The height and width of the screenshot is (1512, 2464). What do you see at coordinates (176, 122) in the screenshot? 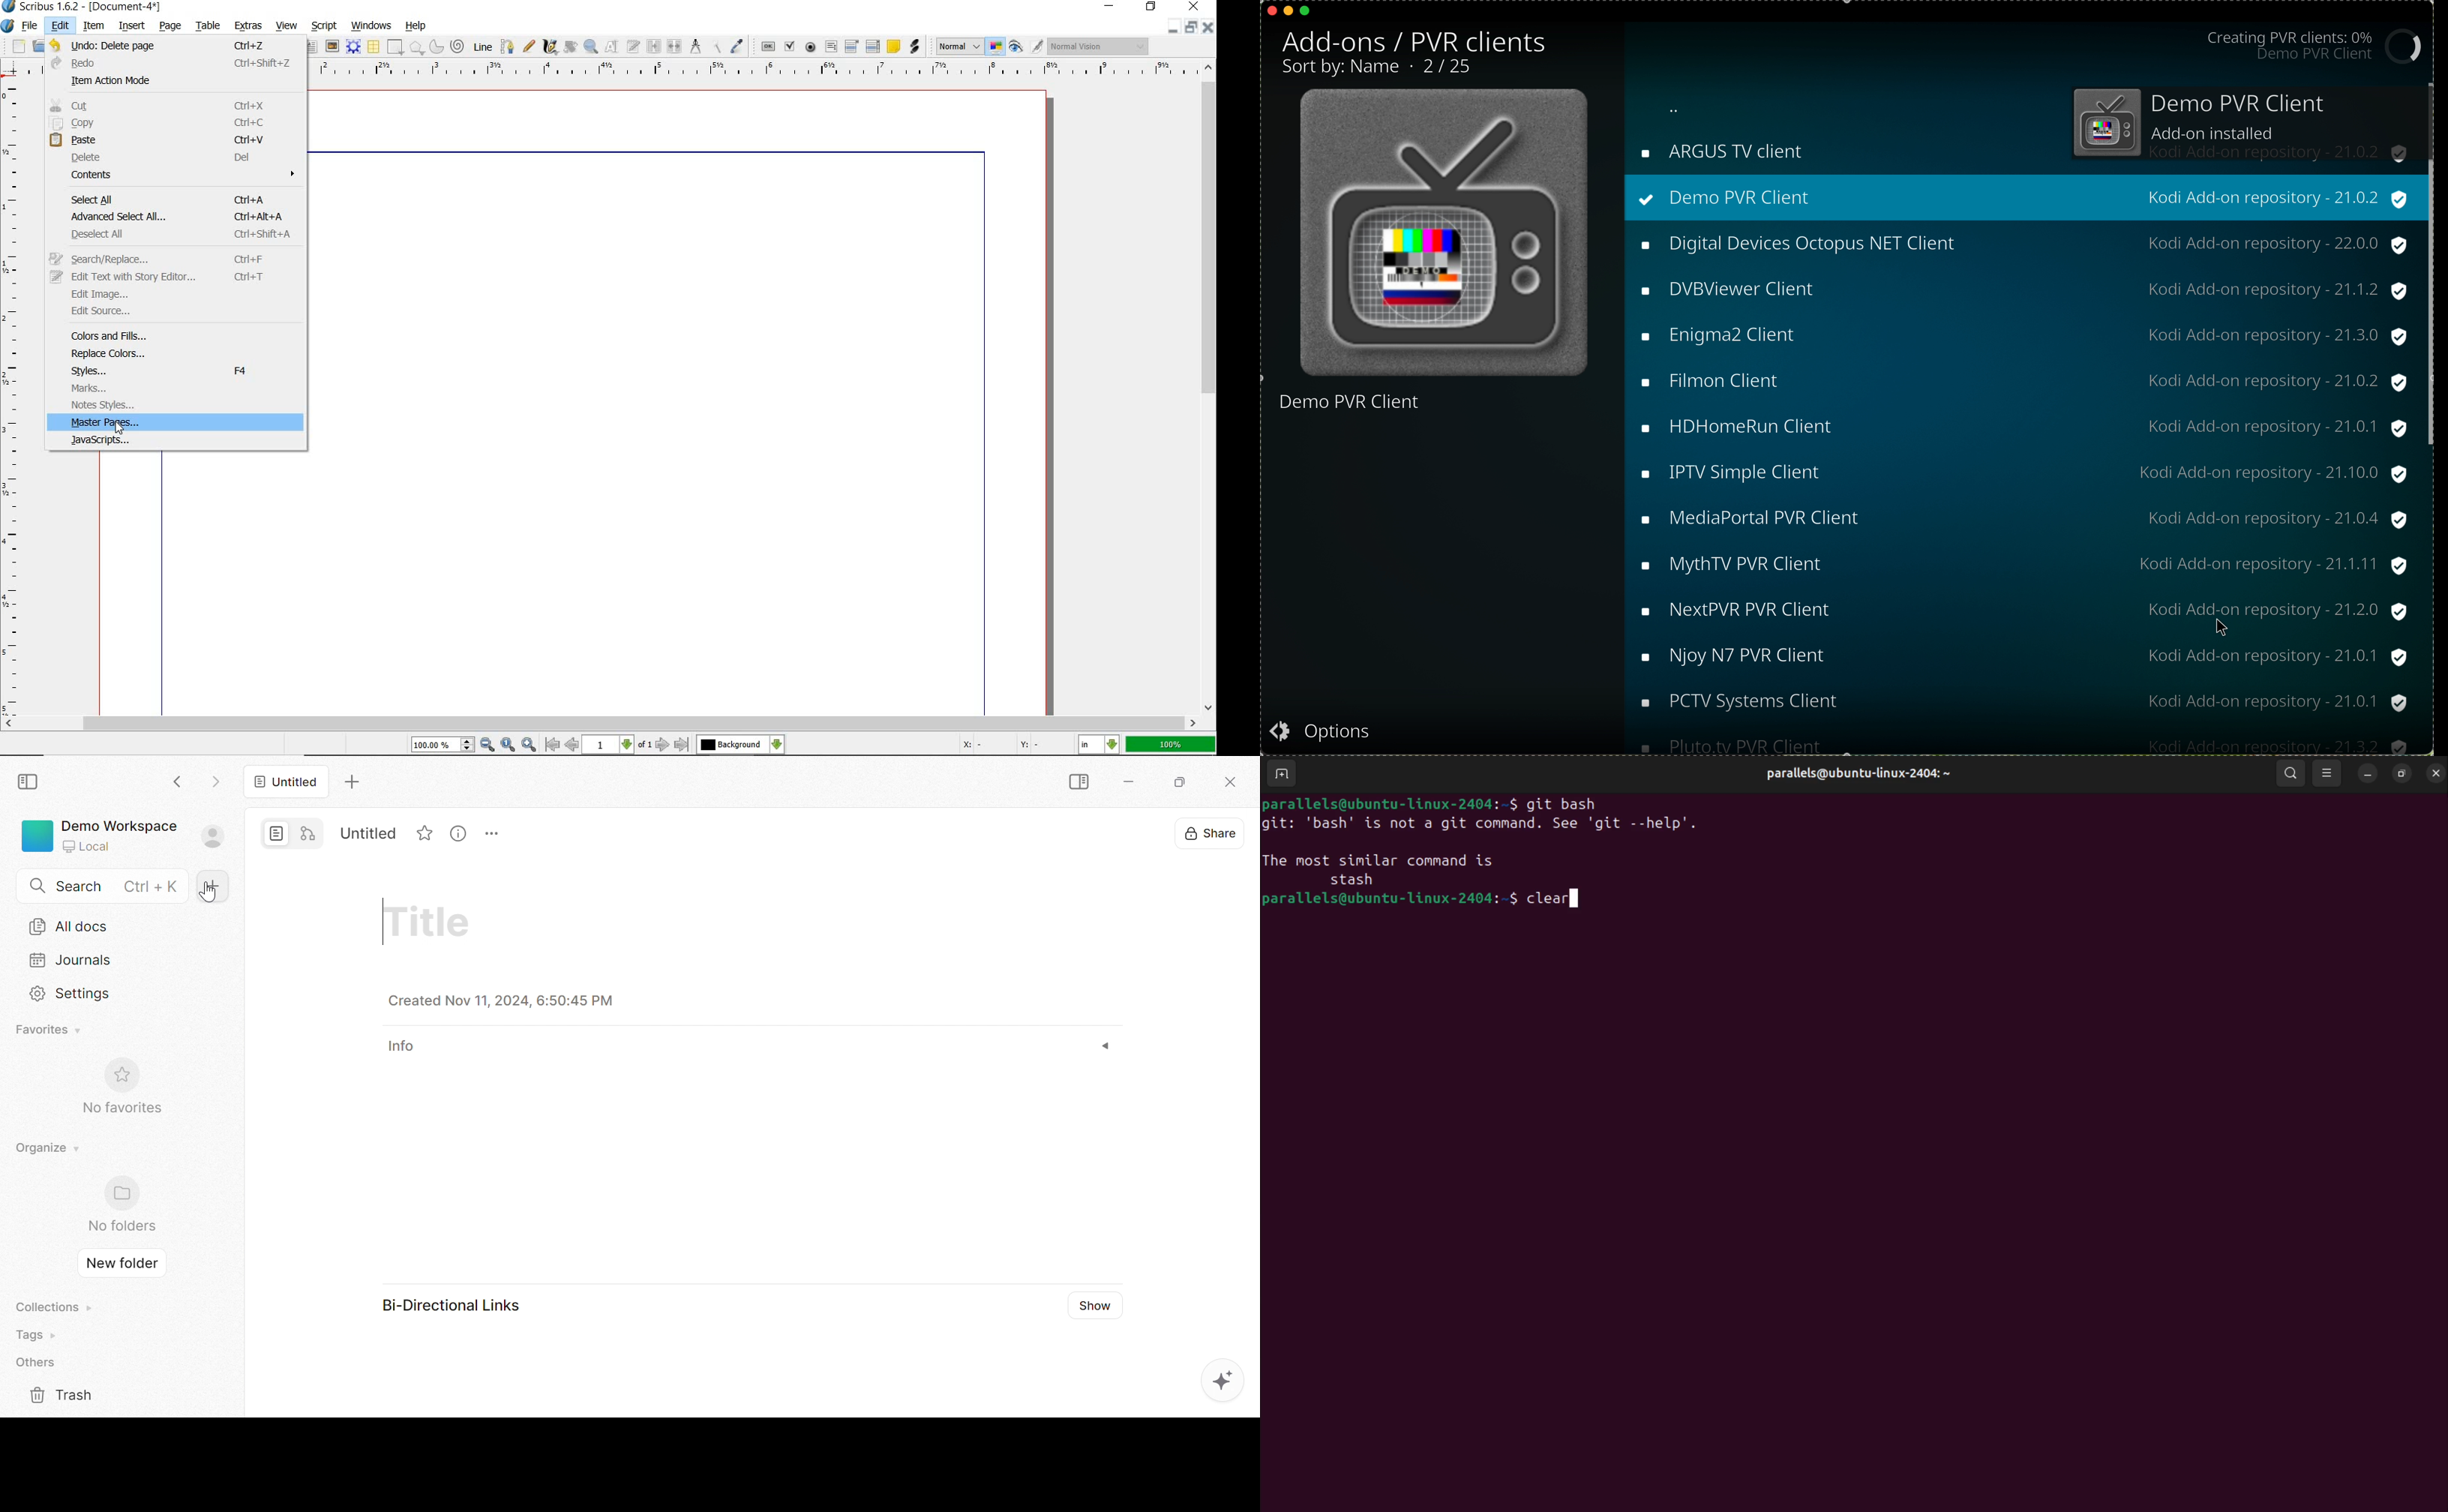
I see `copy` at bounding box center [176, 122].